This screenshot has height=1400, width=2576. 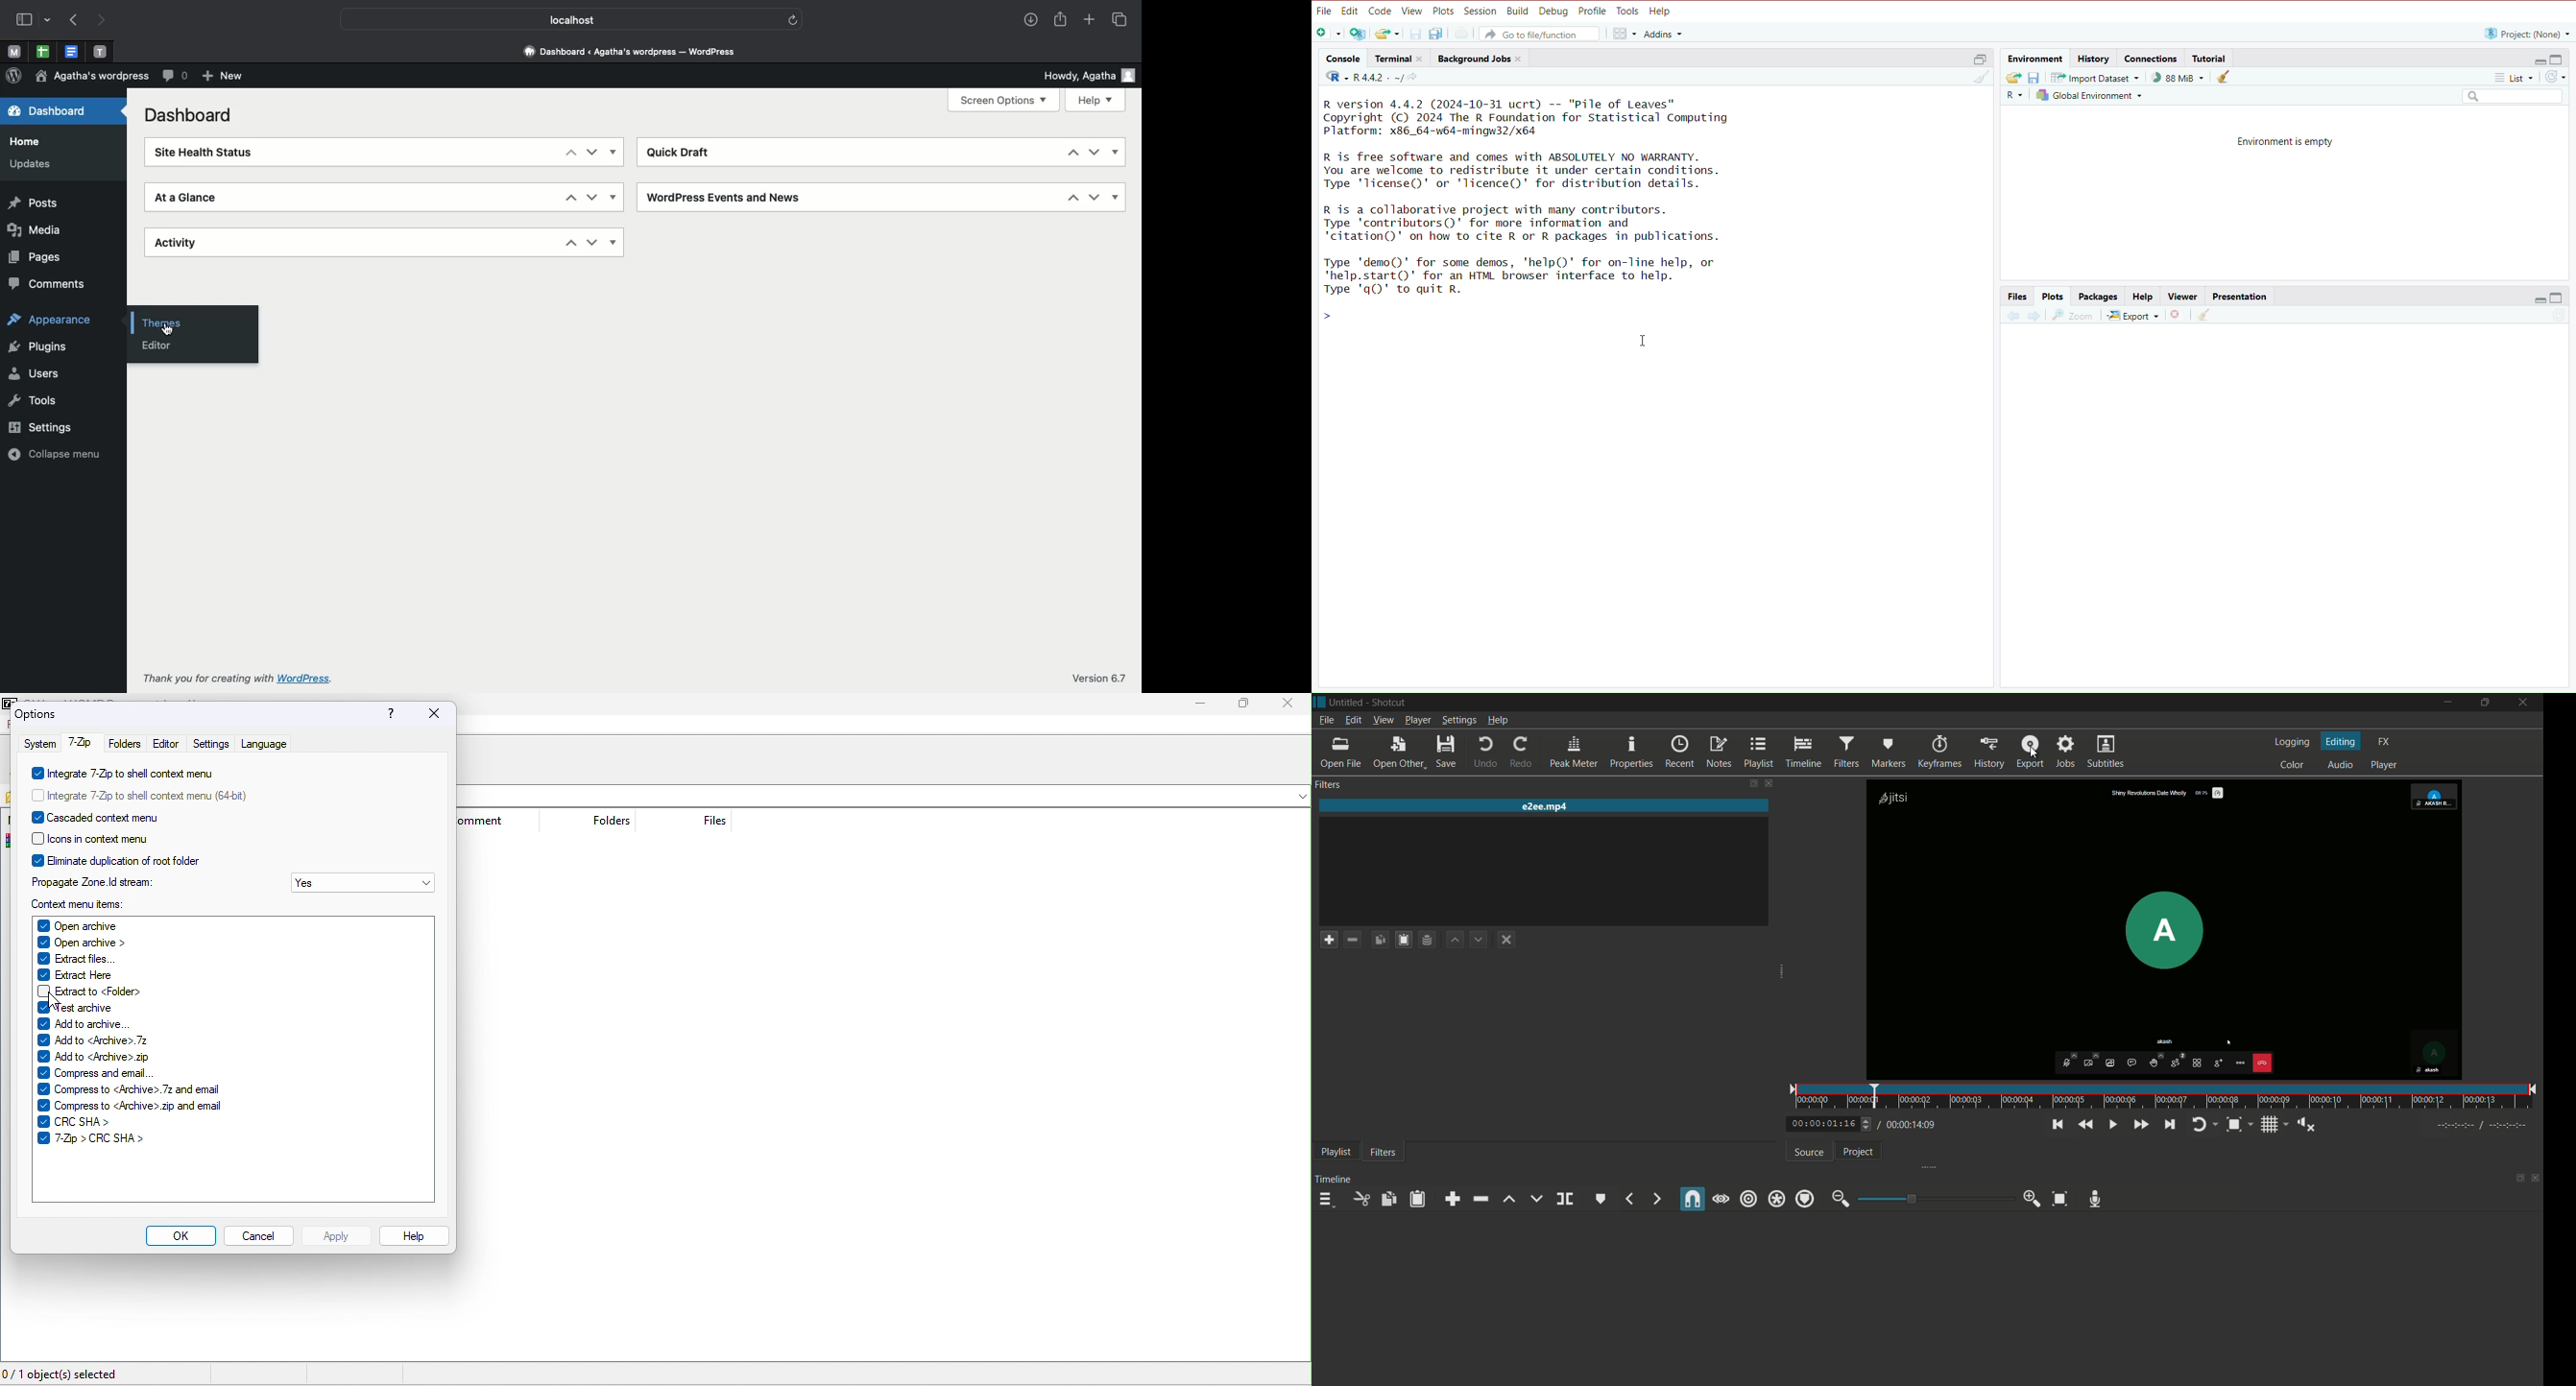 What do you see at coordinates (2013, 319) in the screenshot?
I see `backward` at bounding box center [2013, 319].